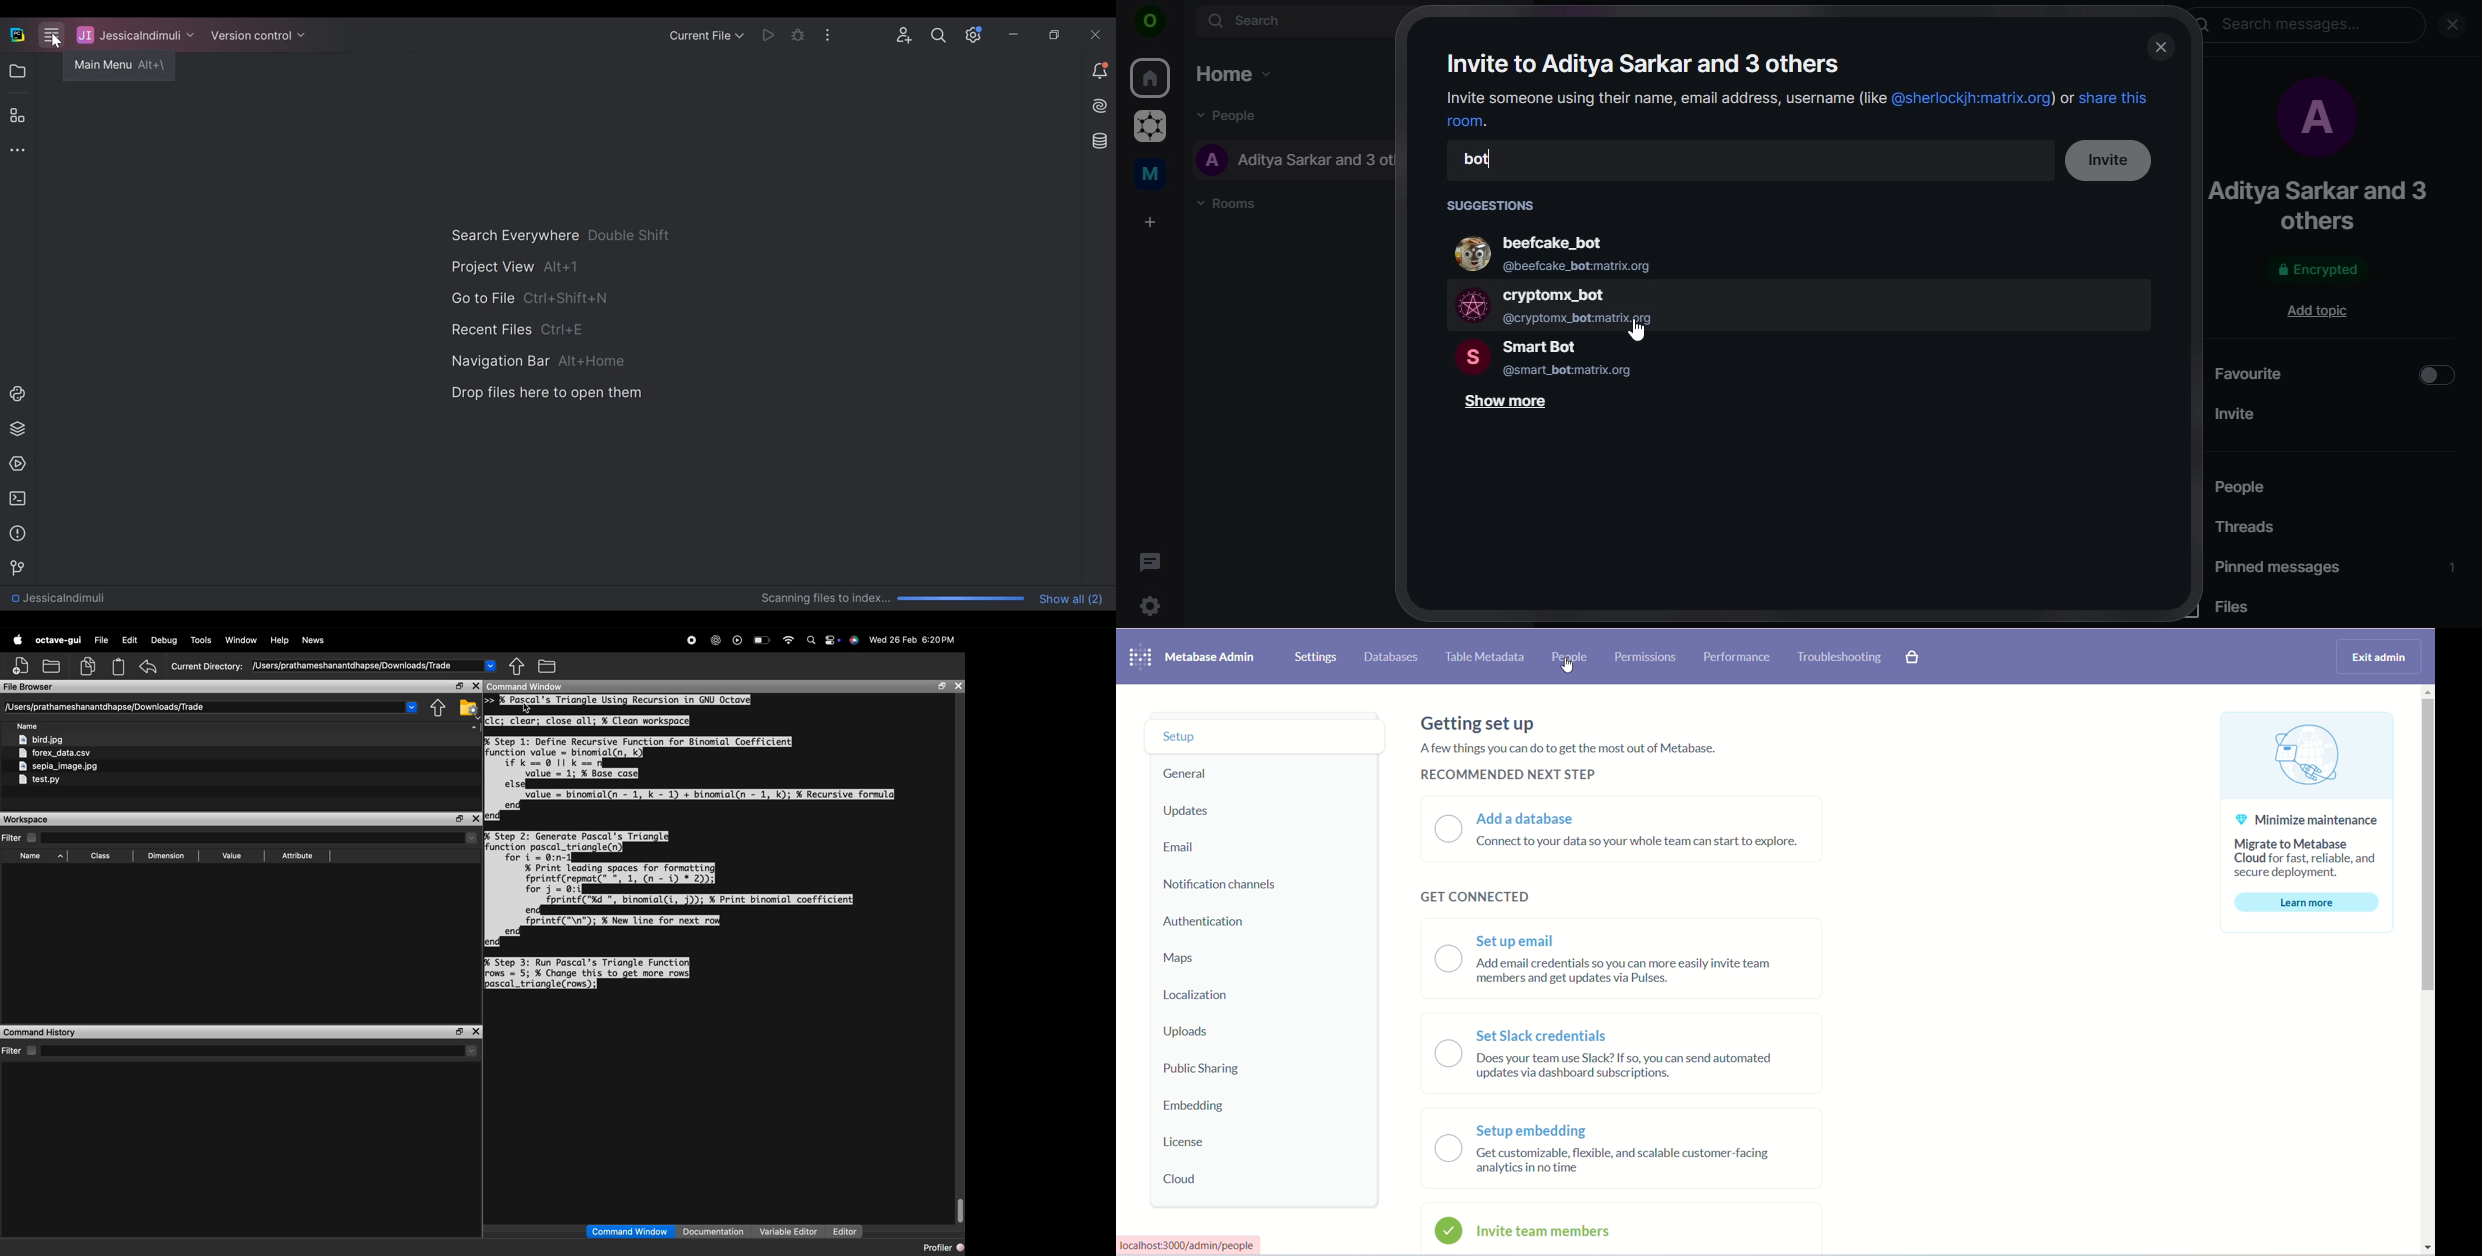 The height and width of the screenshot is (1260, 2492). What do you see at coordinates (1154, 172) in the screenshot?
I see `me` at bounding box center [1154, 172].